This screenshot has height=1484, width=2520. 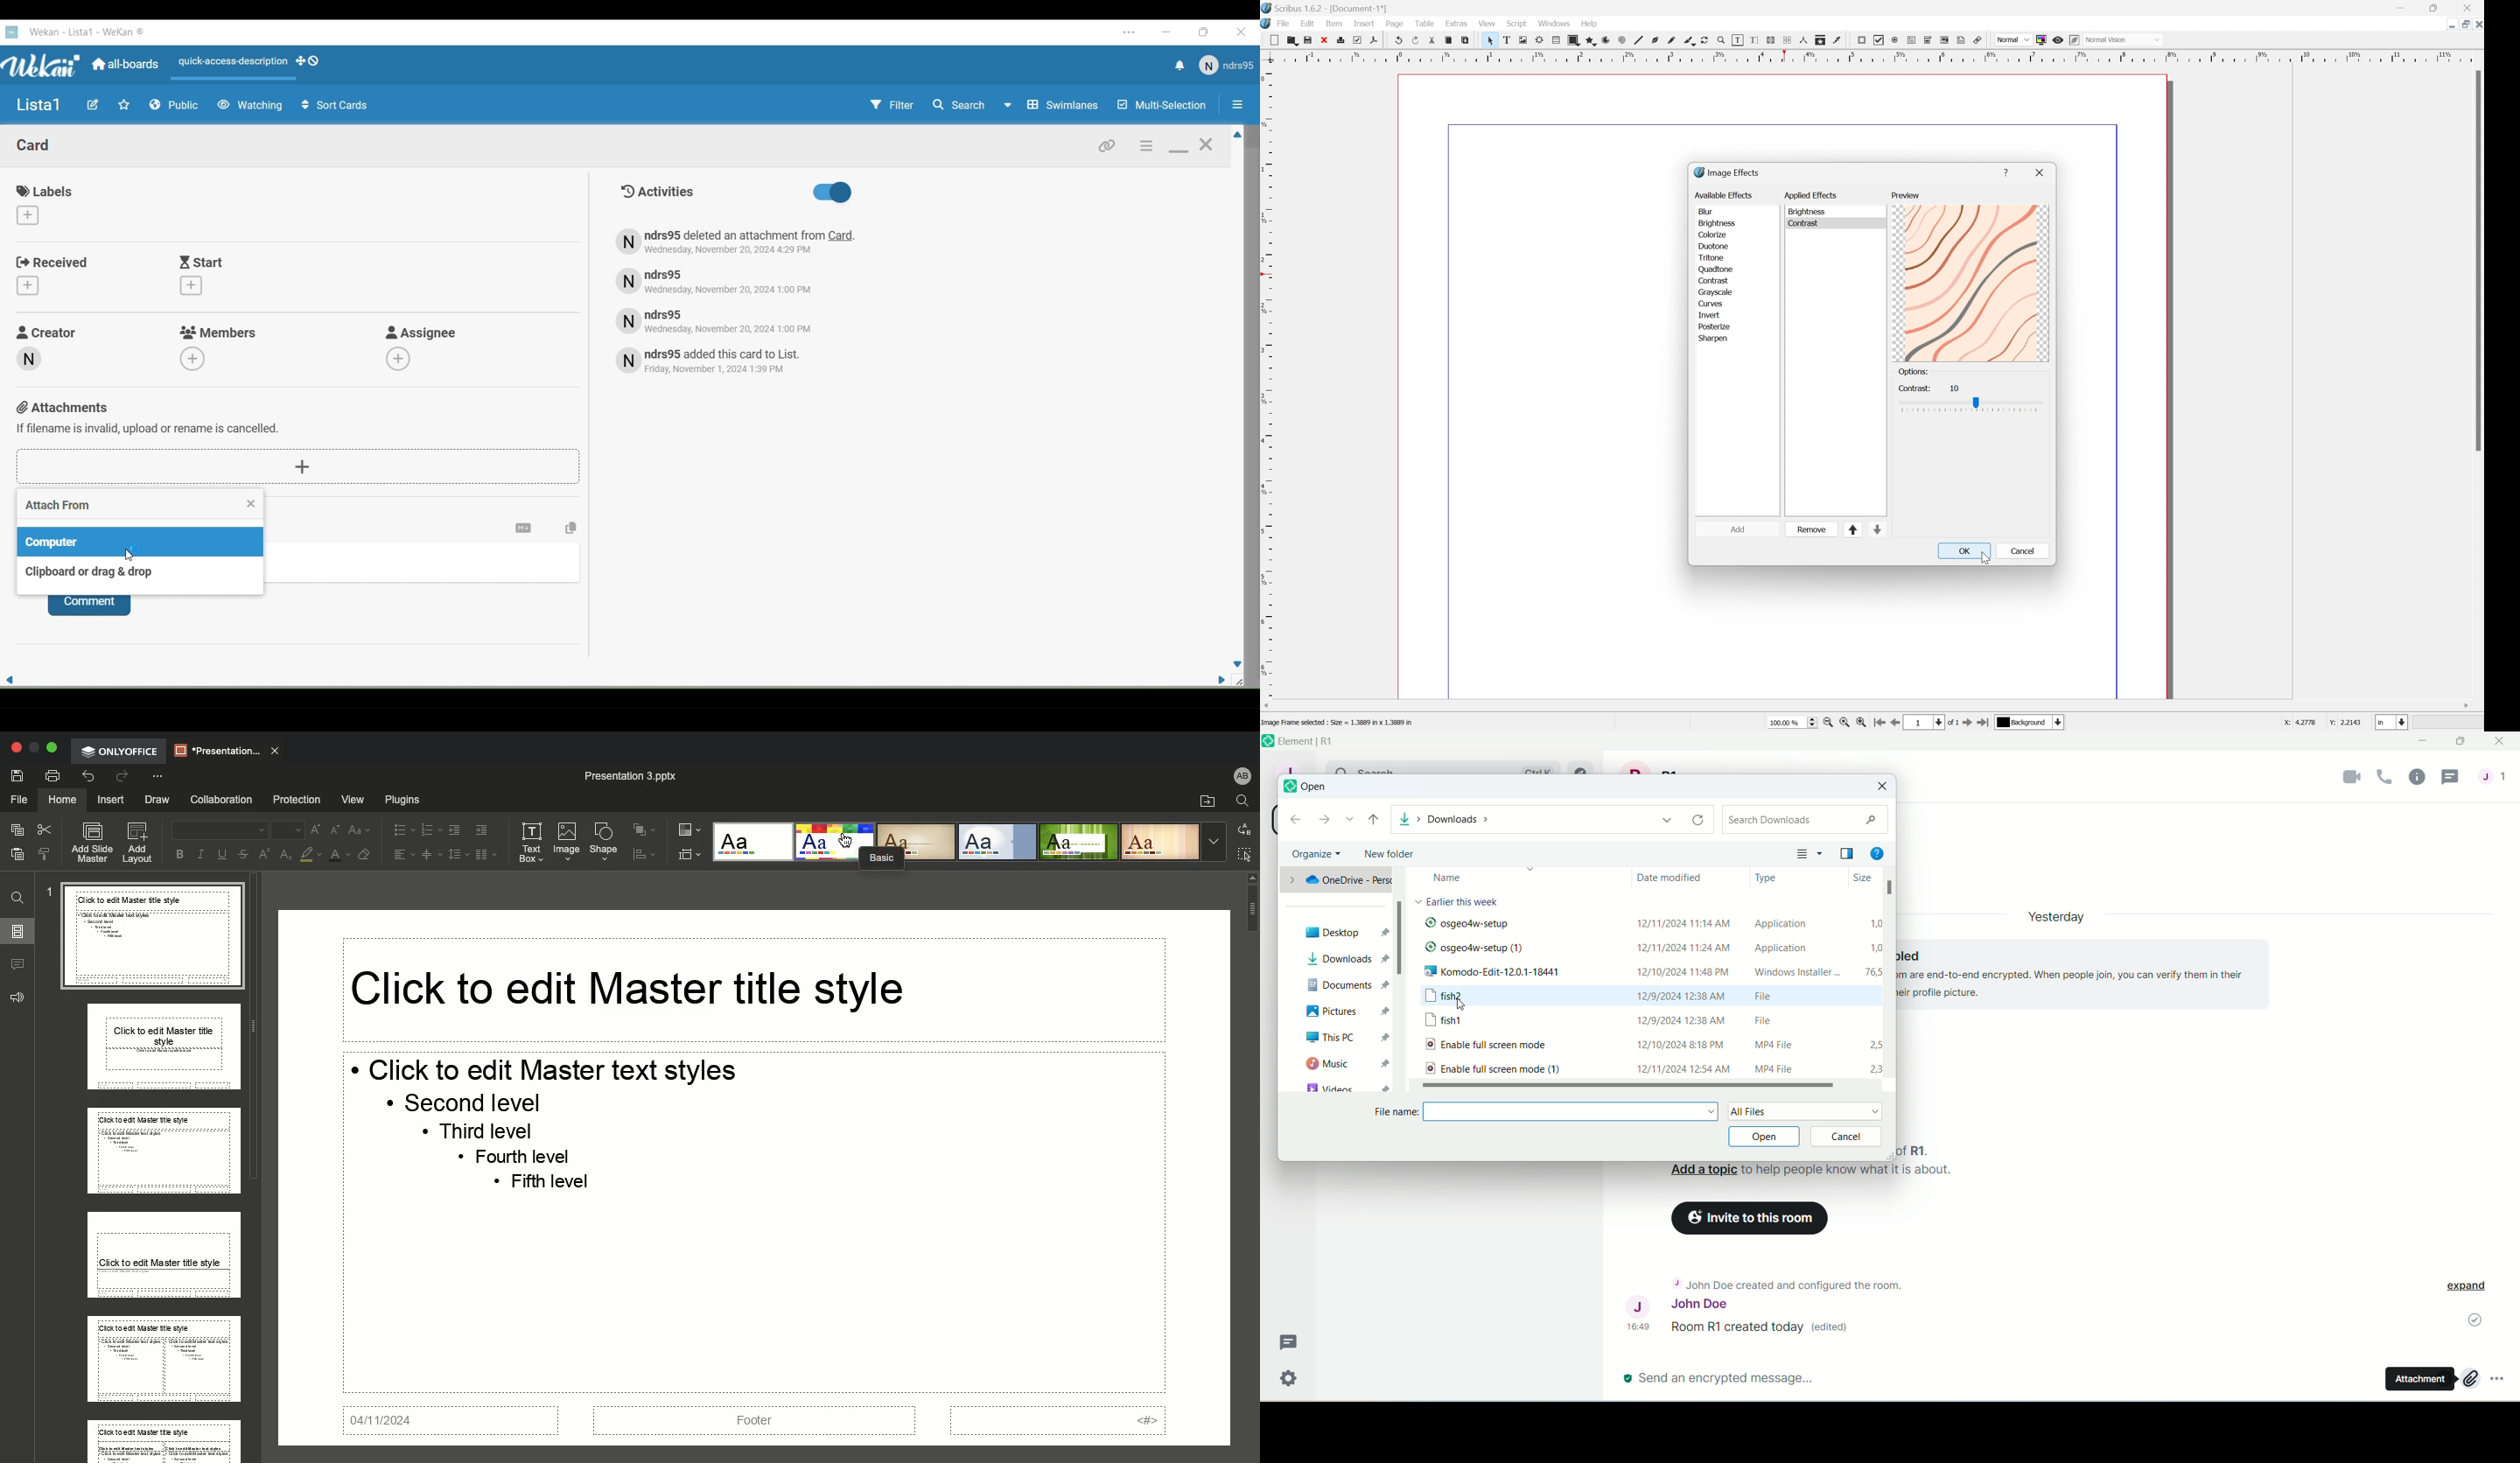 What do you see at coordinates (1689, 971) in the screenshot?
I see `12/10/2024 11:48 PM` at bounding box center [1689, 971].